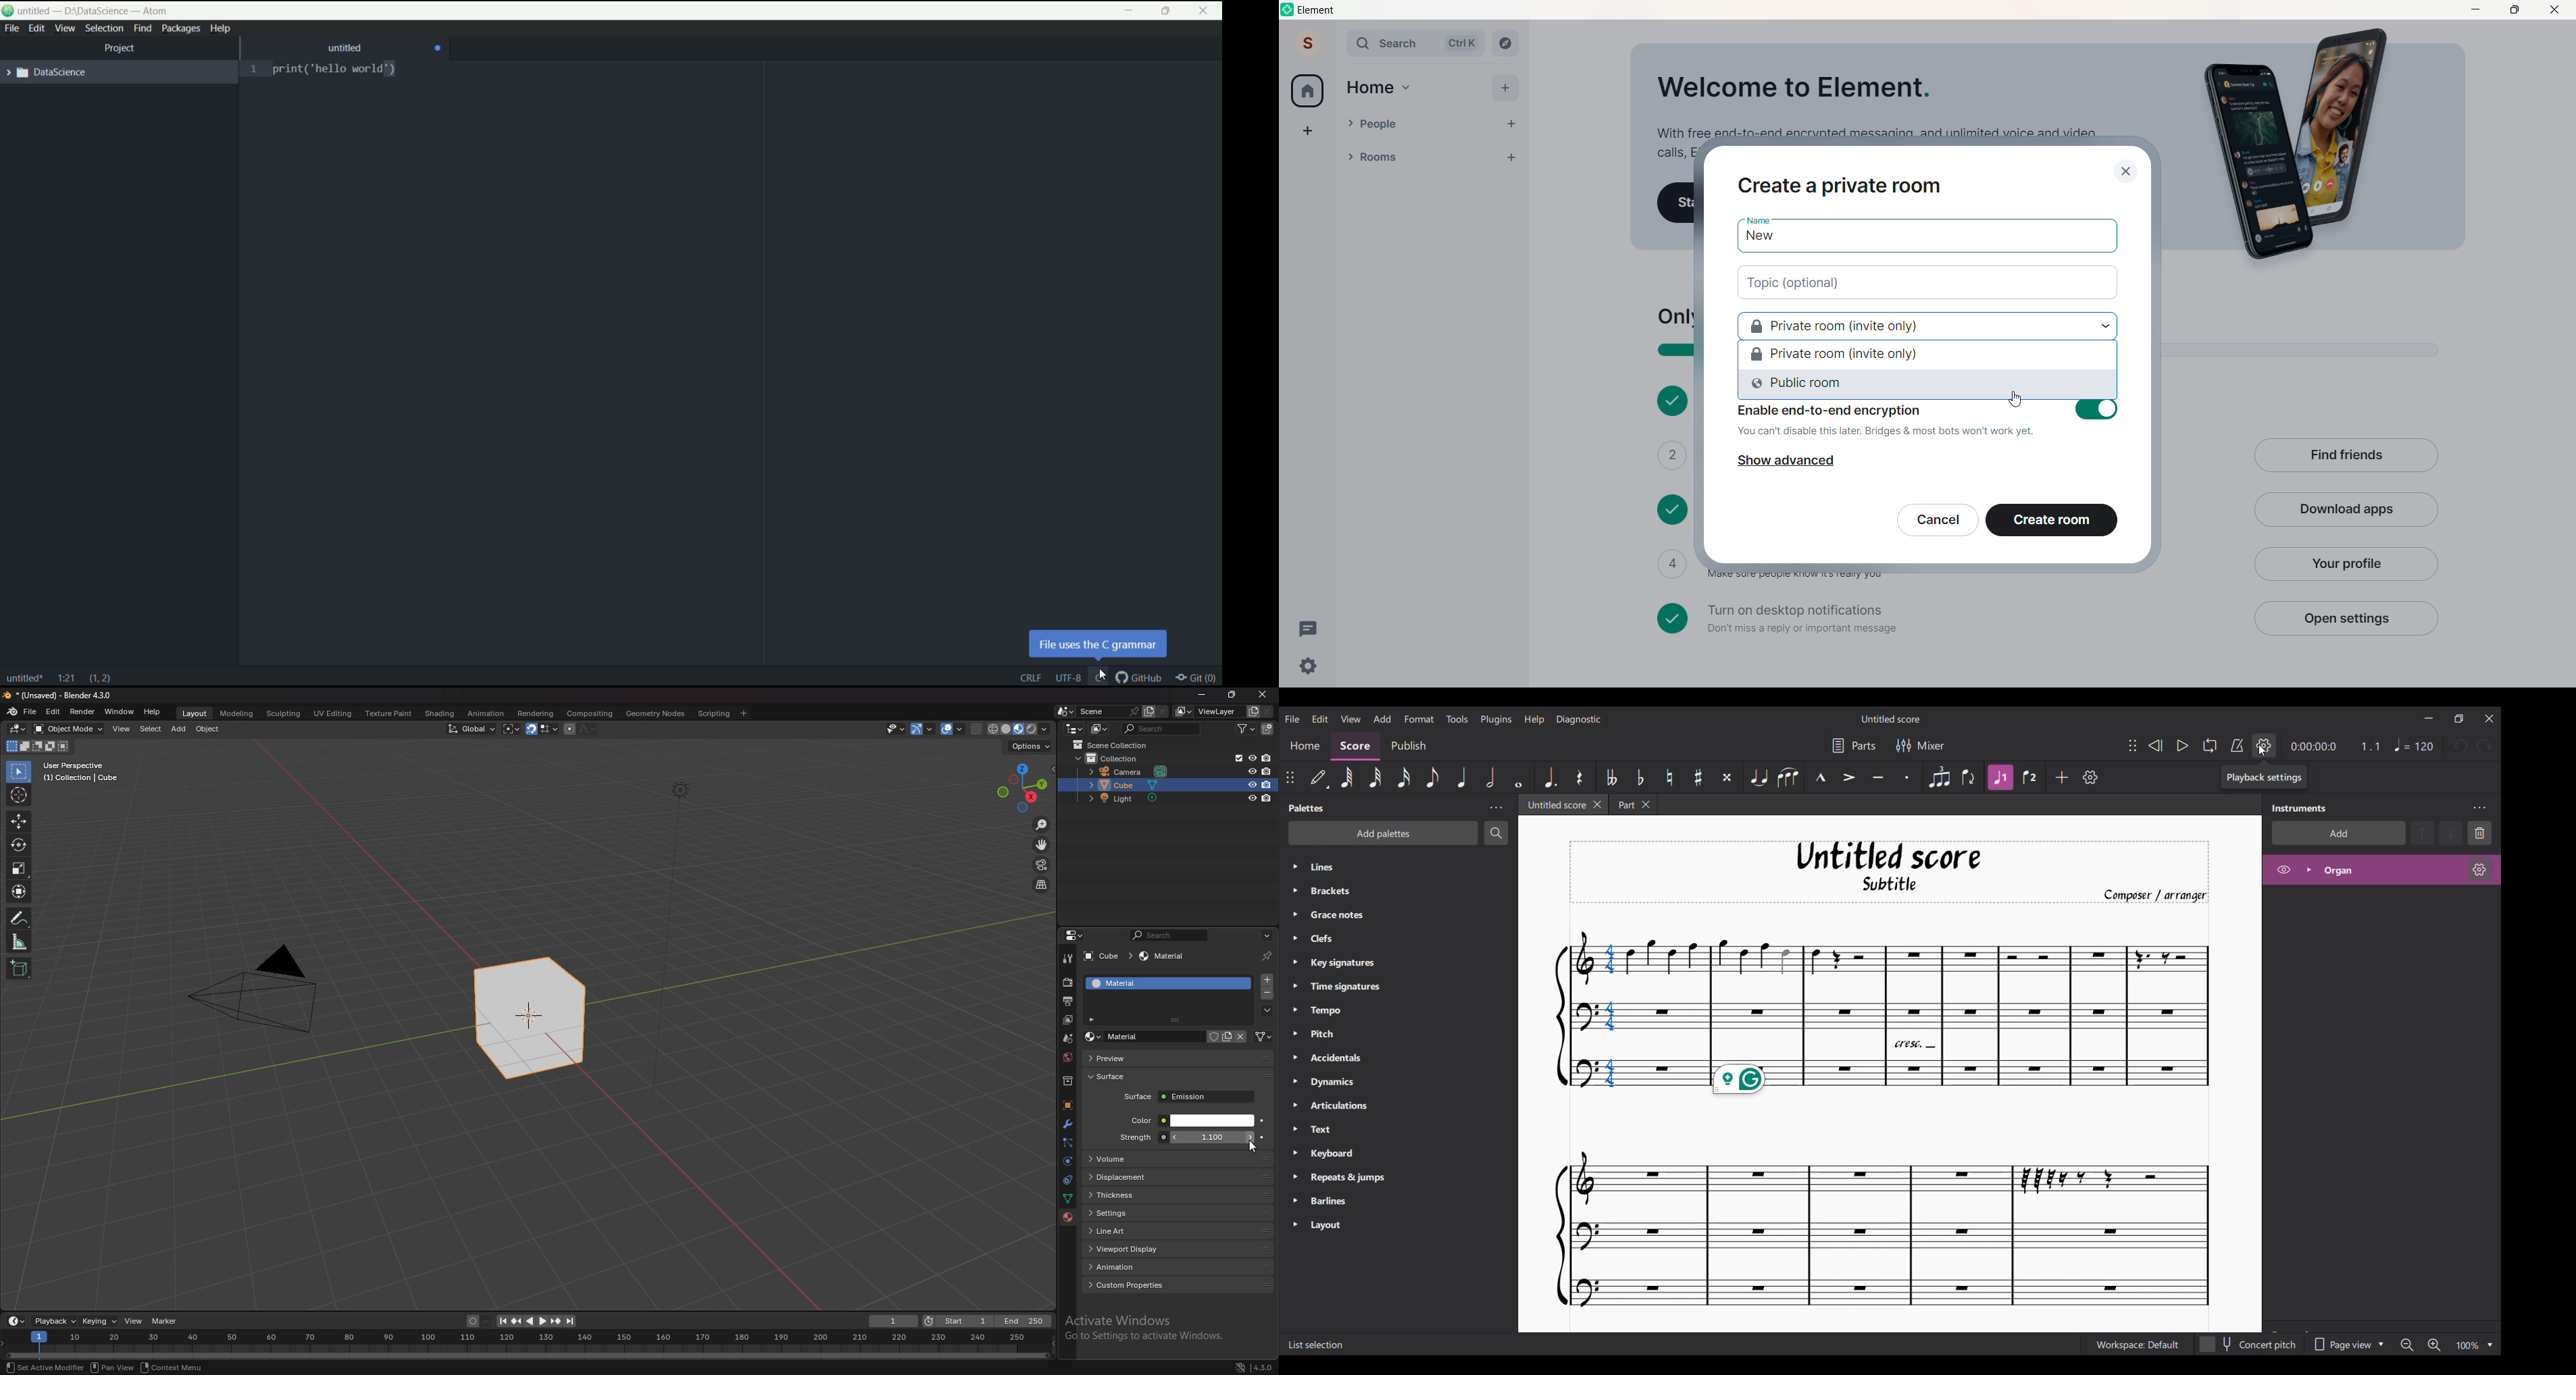 The height and width of the screenshot is (1400, 2576). Describe the element at coordinates (1484, 157) in the screenshot. I see `List options` at that location.